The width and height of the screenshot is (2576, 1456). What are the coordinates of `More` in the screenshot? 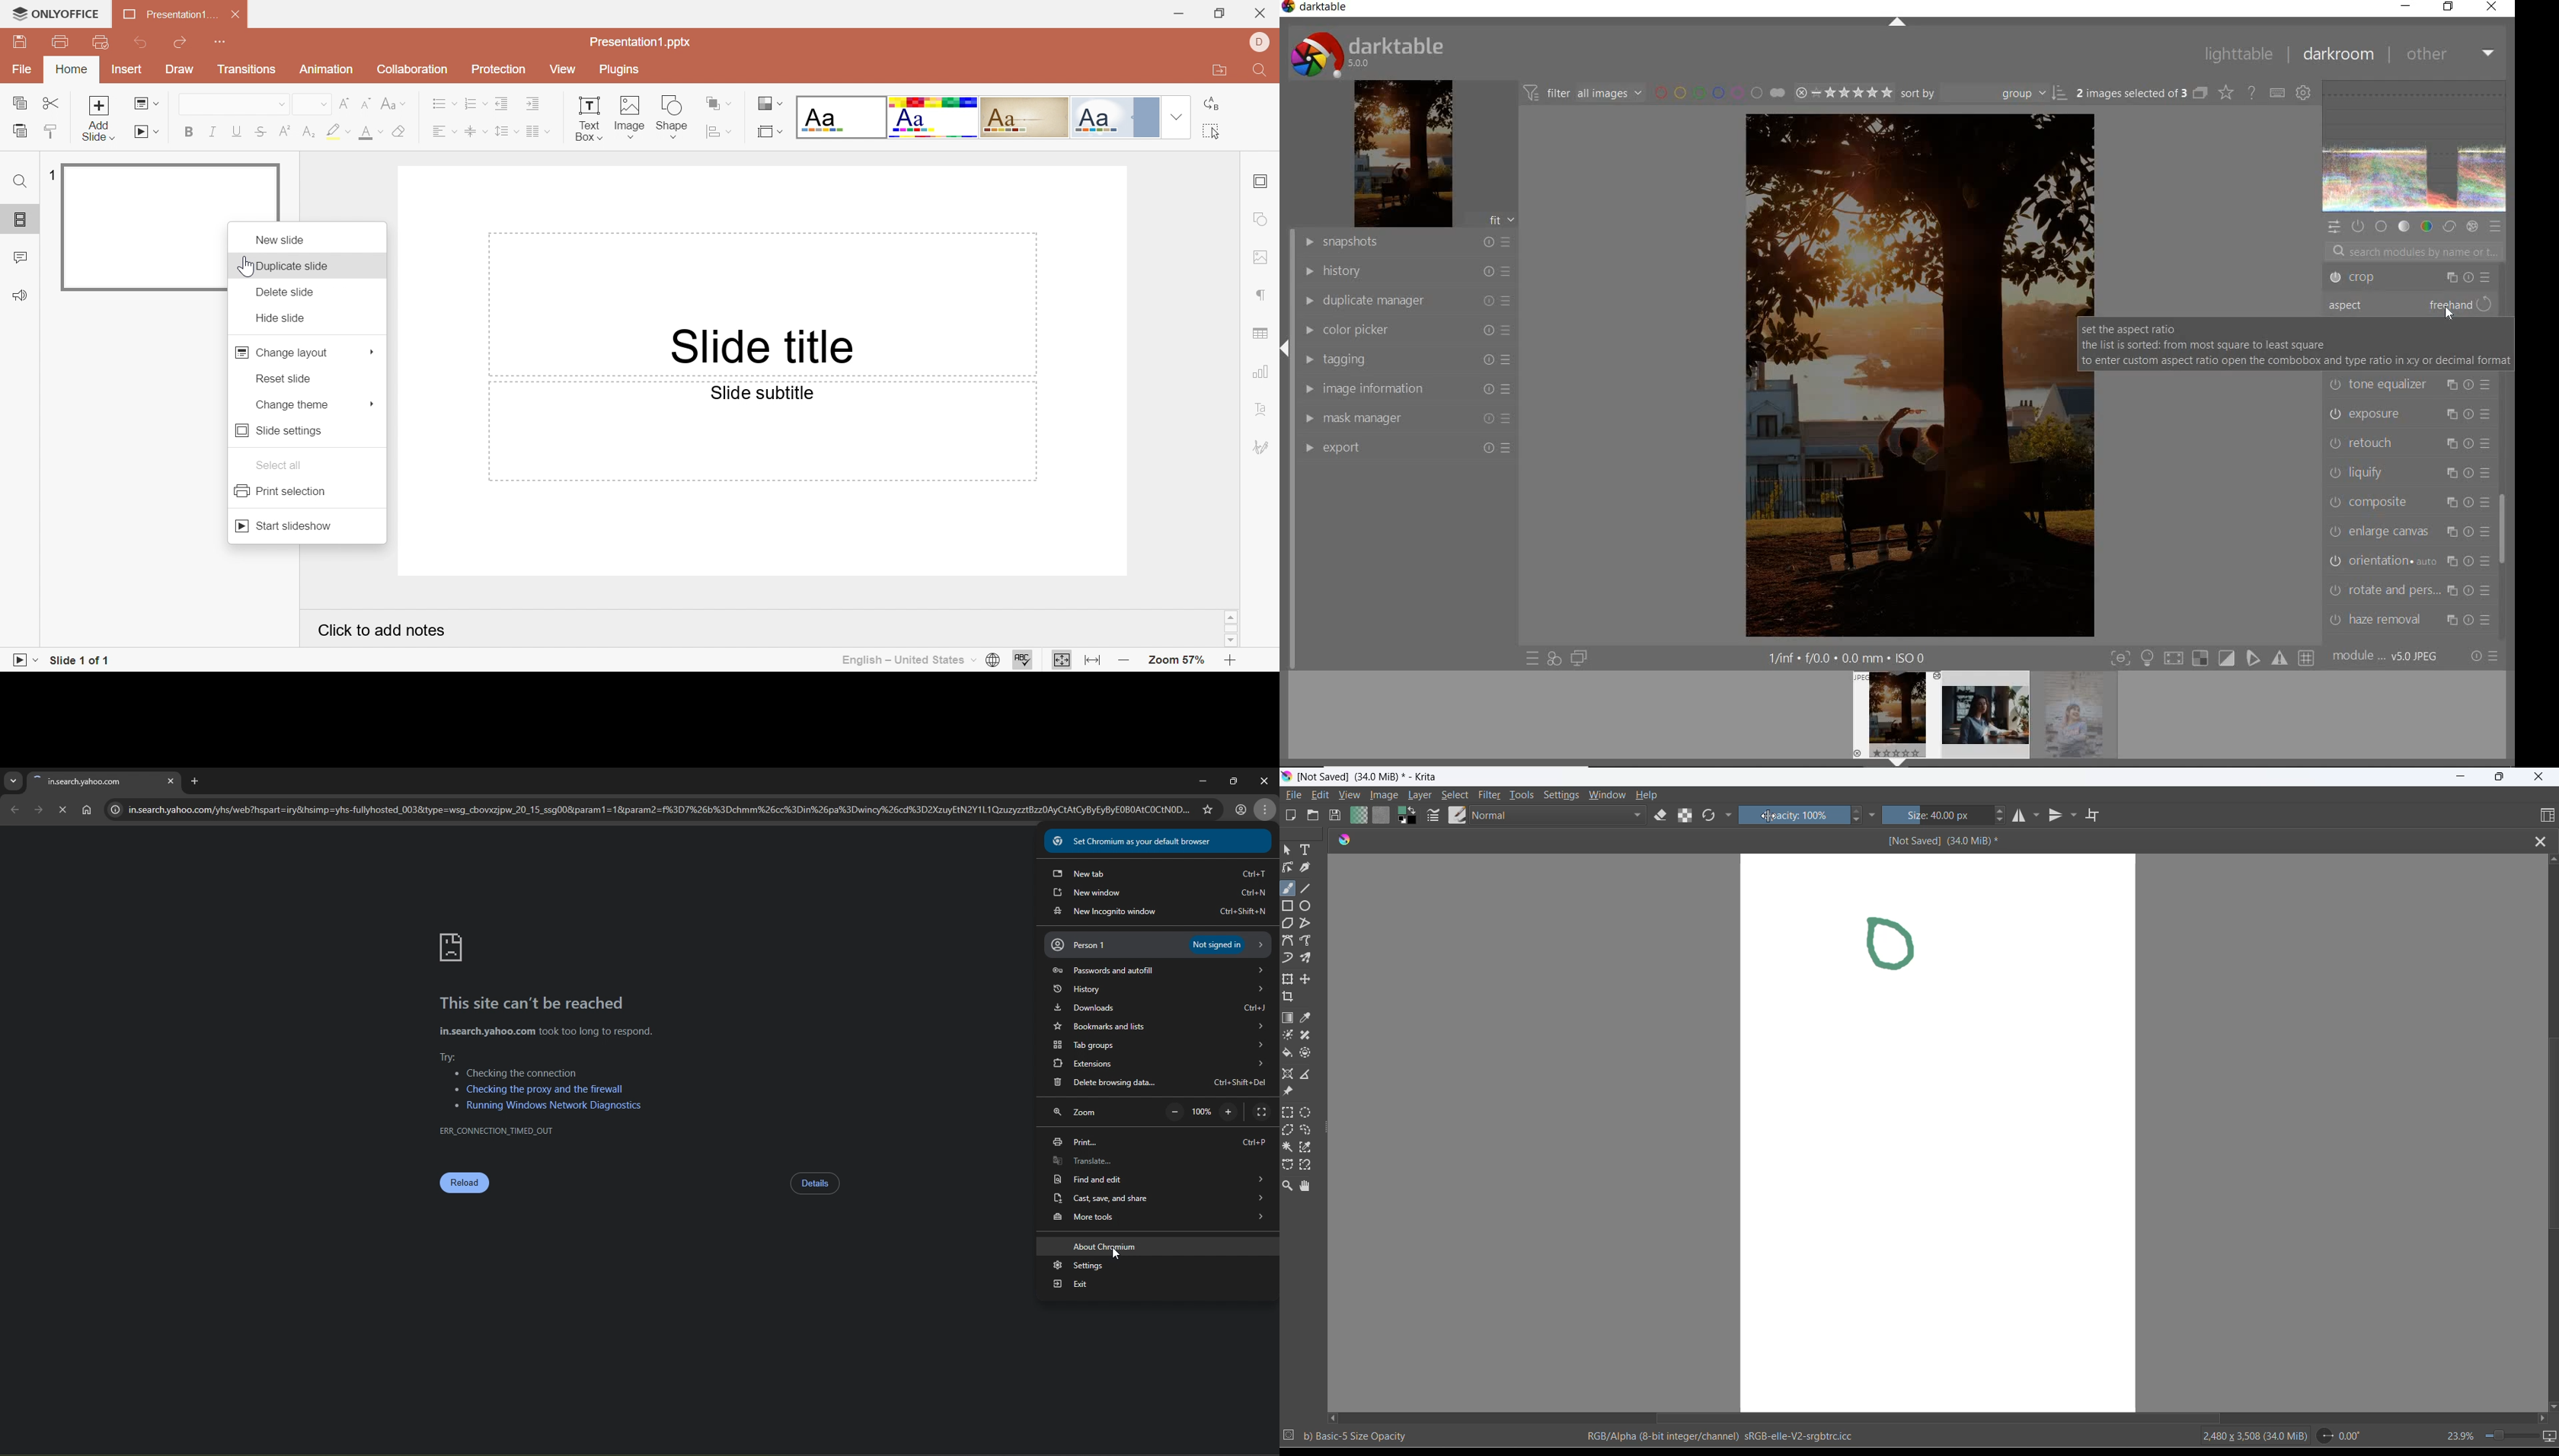 It's located at (371, 352).